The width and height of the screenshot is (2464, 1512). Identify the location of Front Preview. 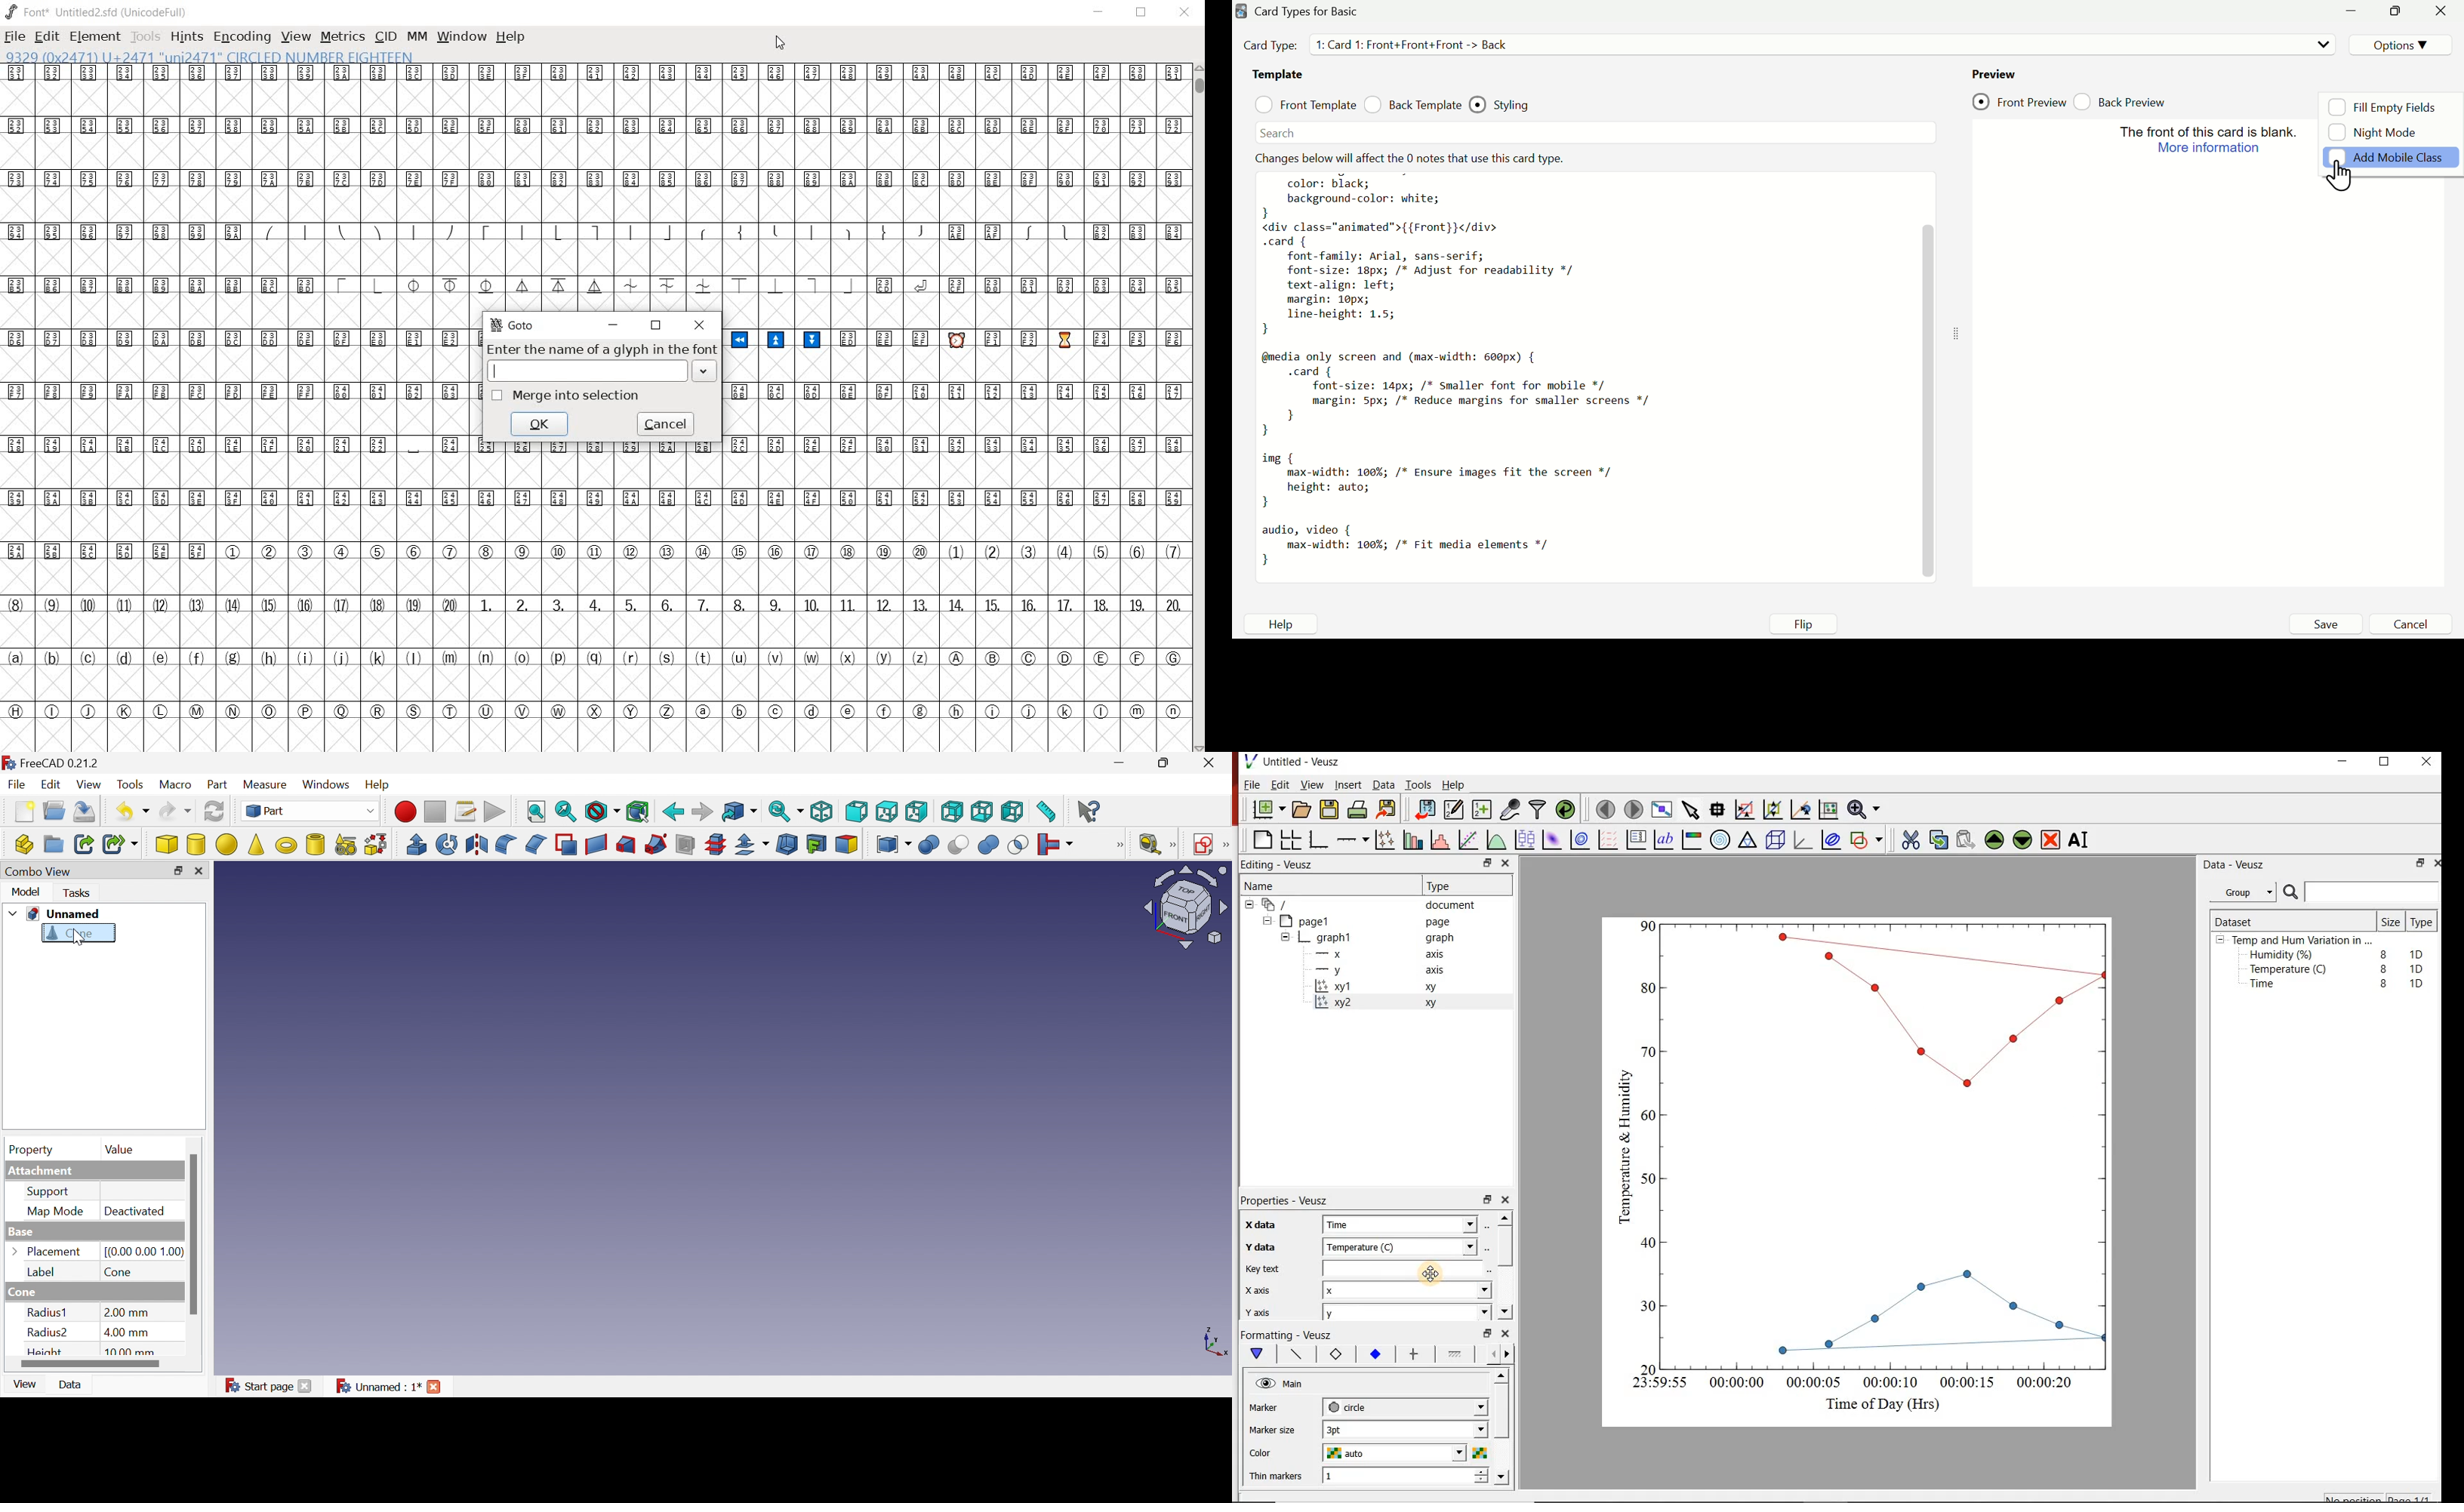
(2019, 101).